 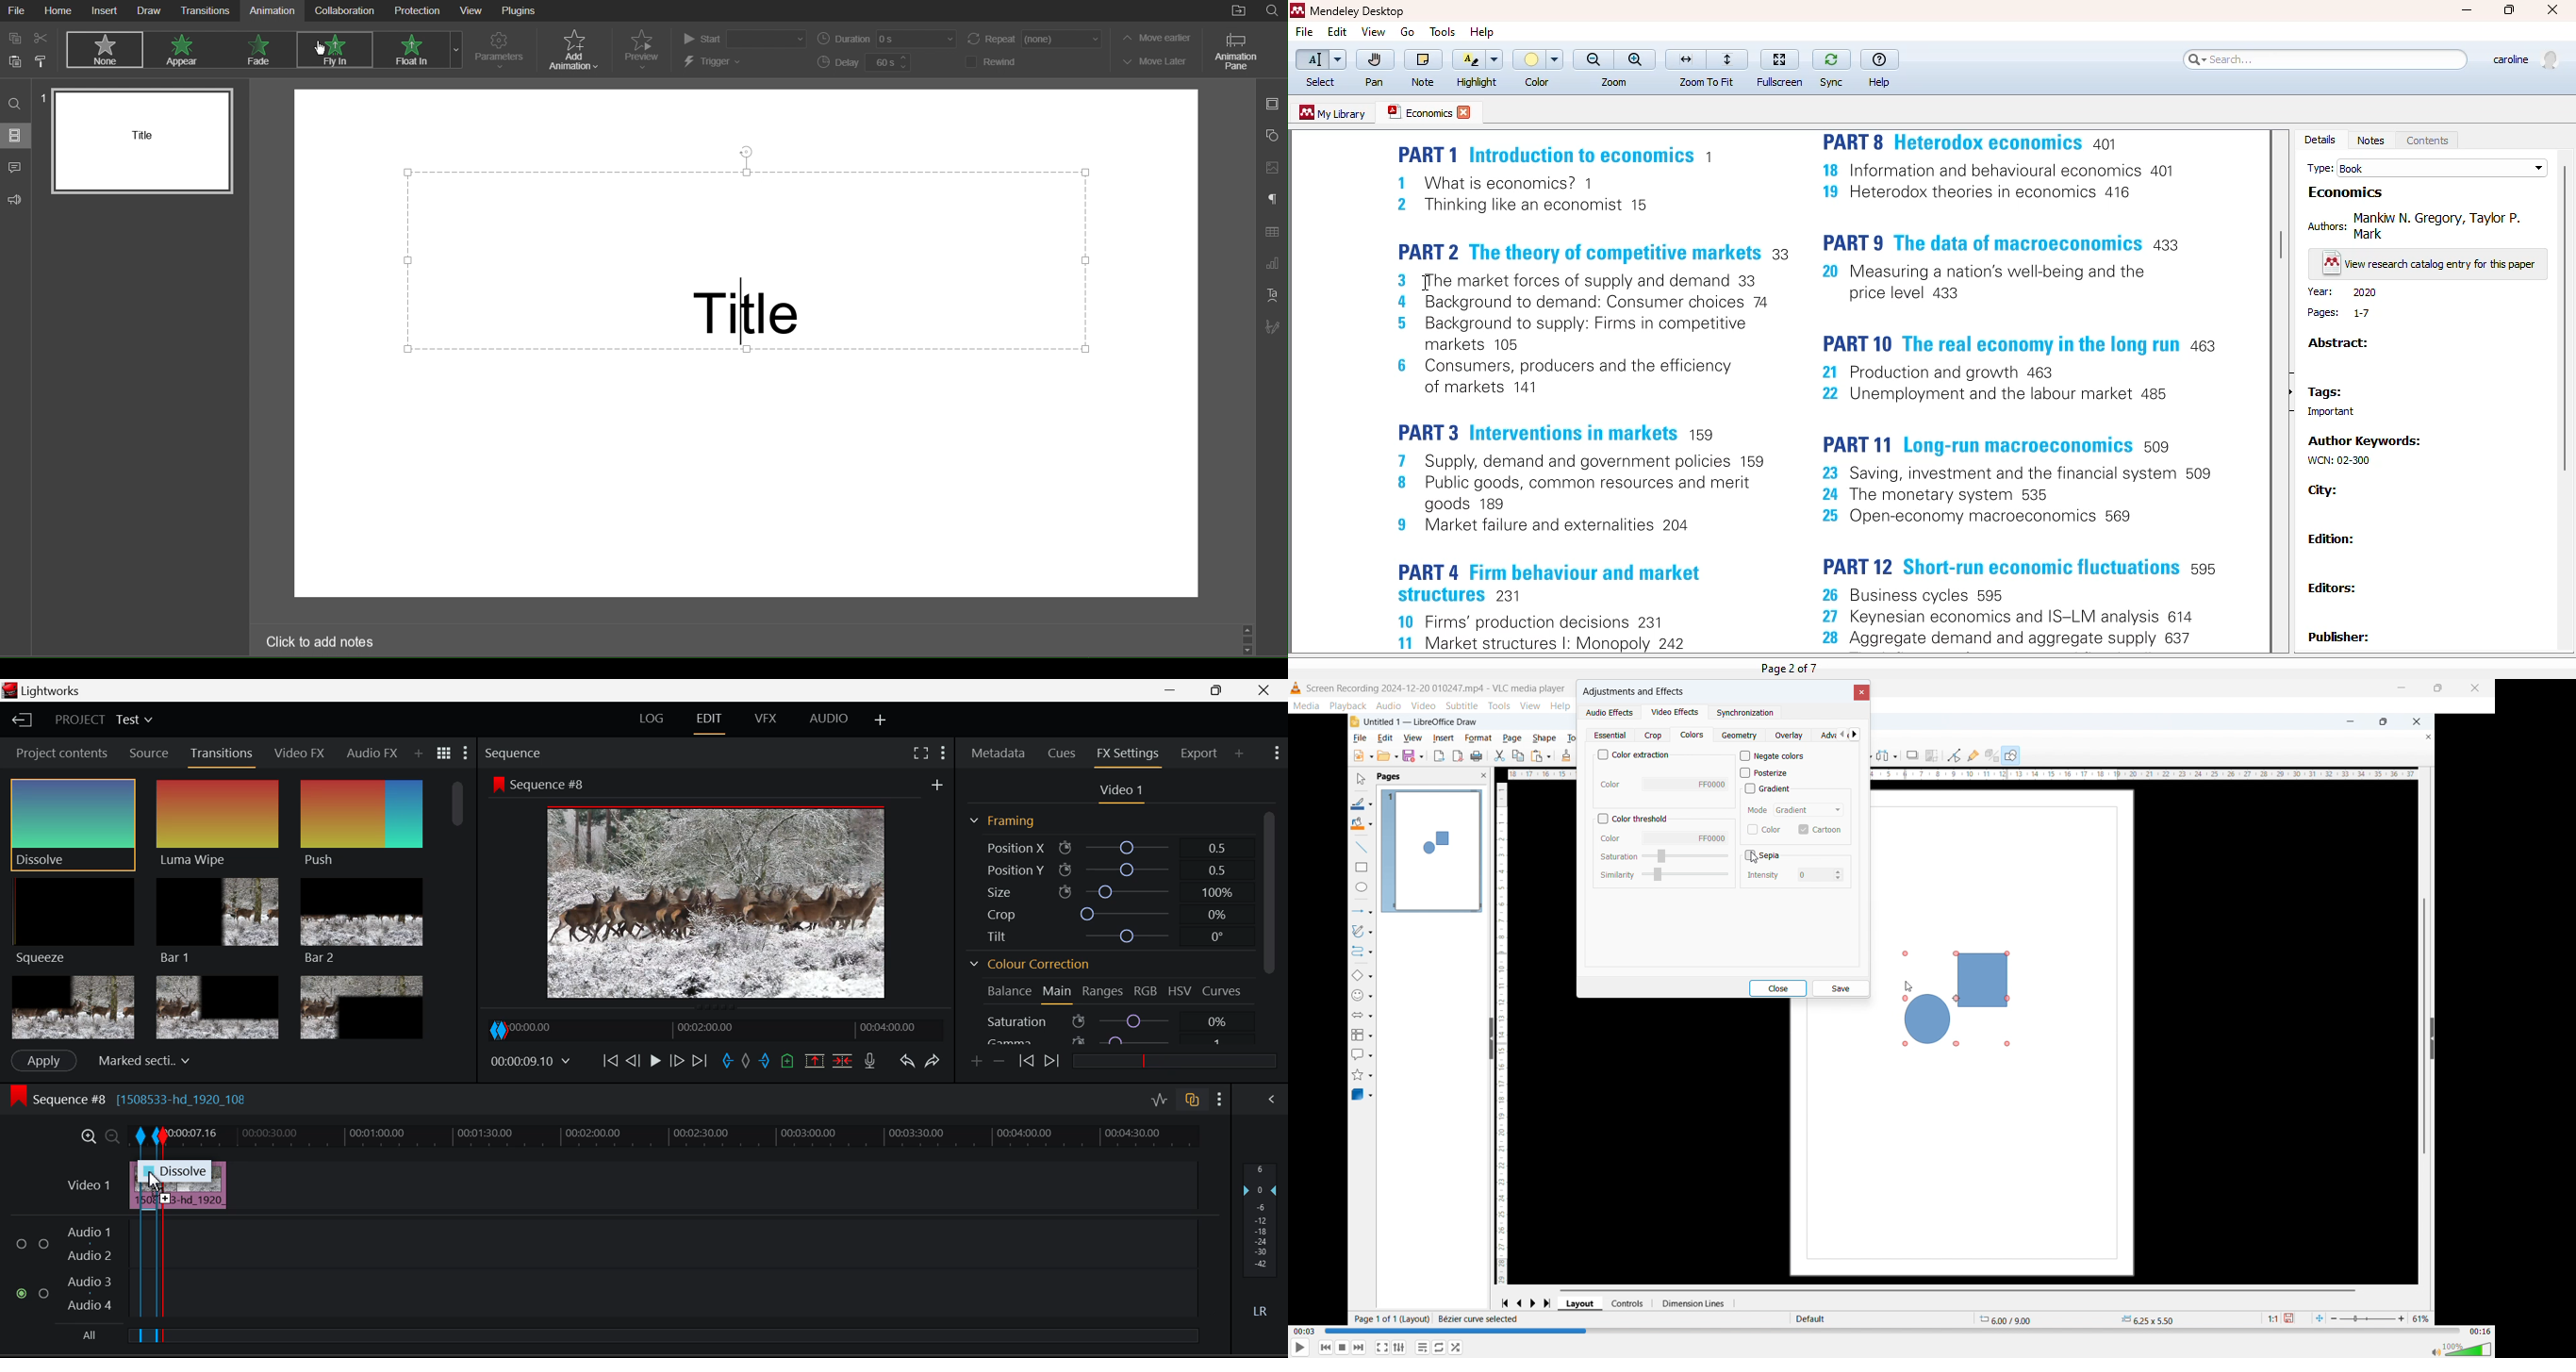 I want to click on view, so click(x=1531, y=705).